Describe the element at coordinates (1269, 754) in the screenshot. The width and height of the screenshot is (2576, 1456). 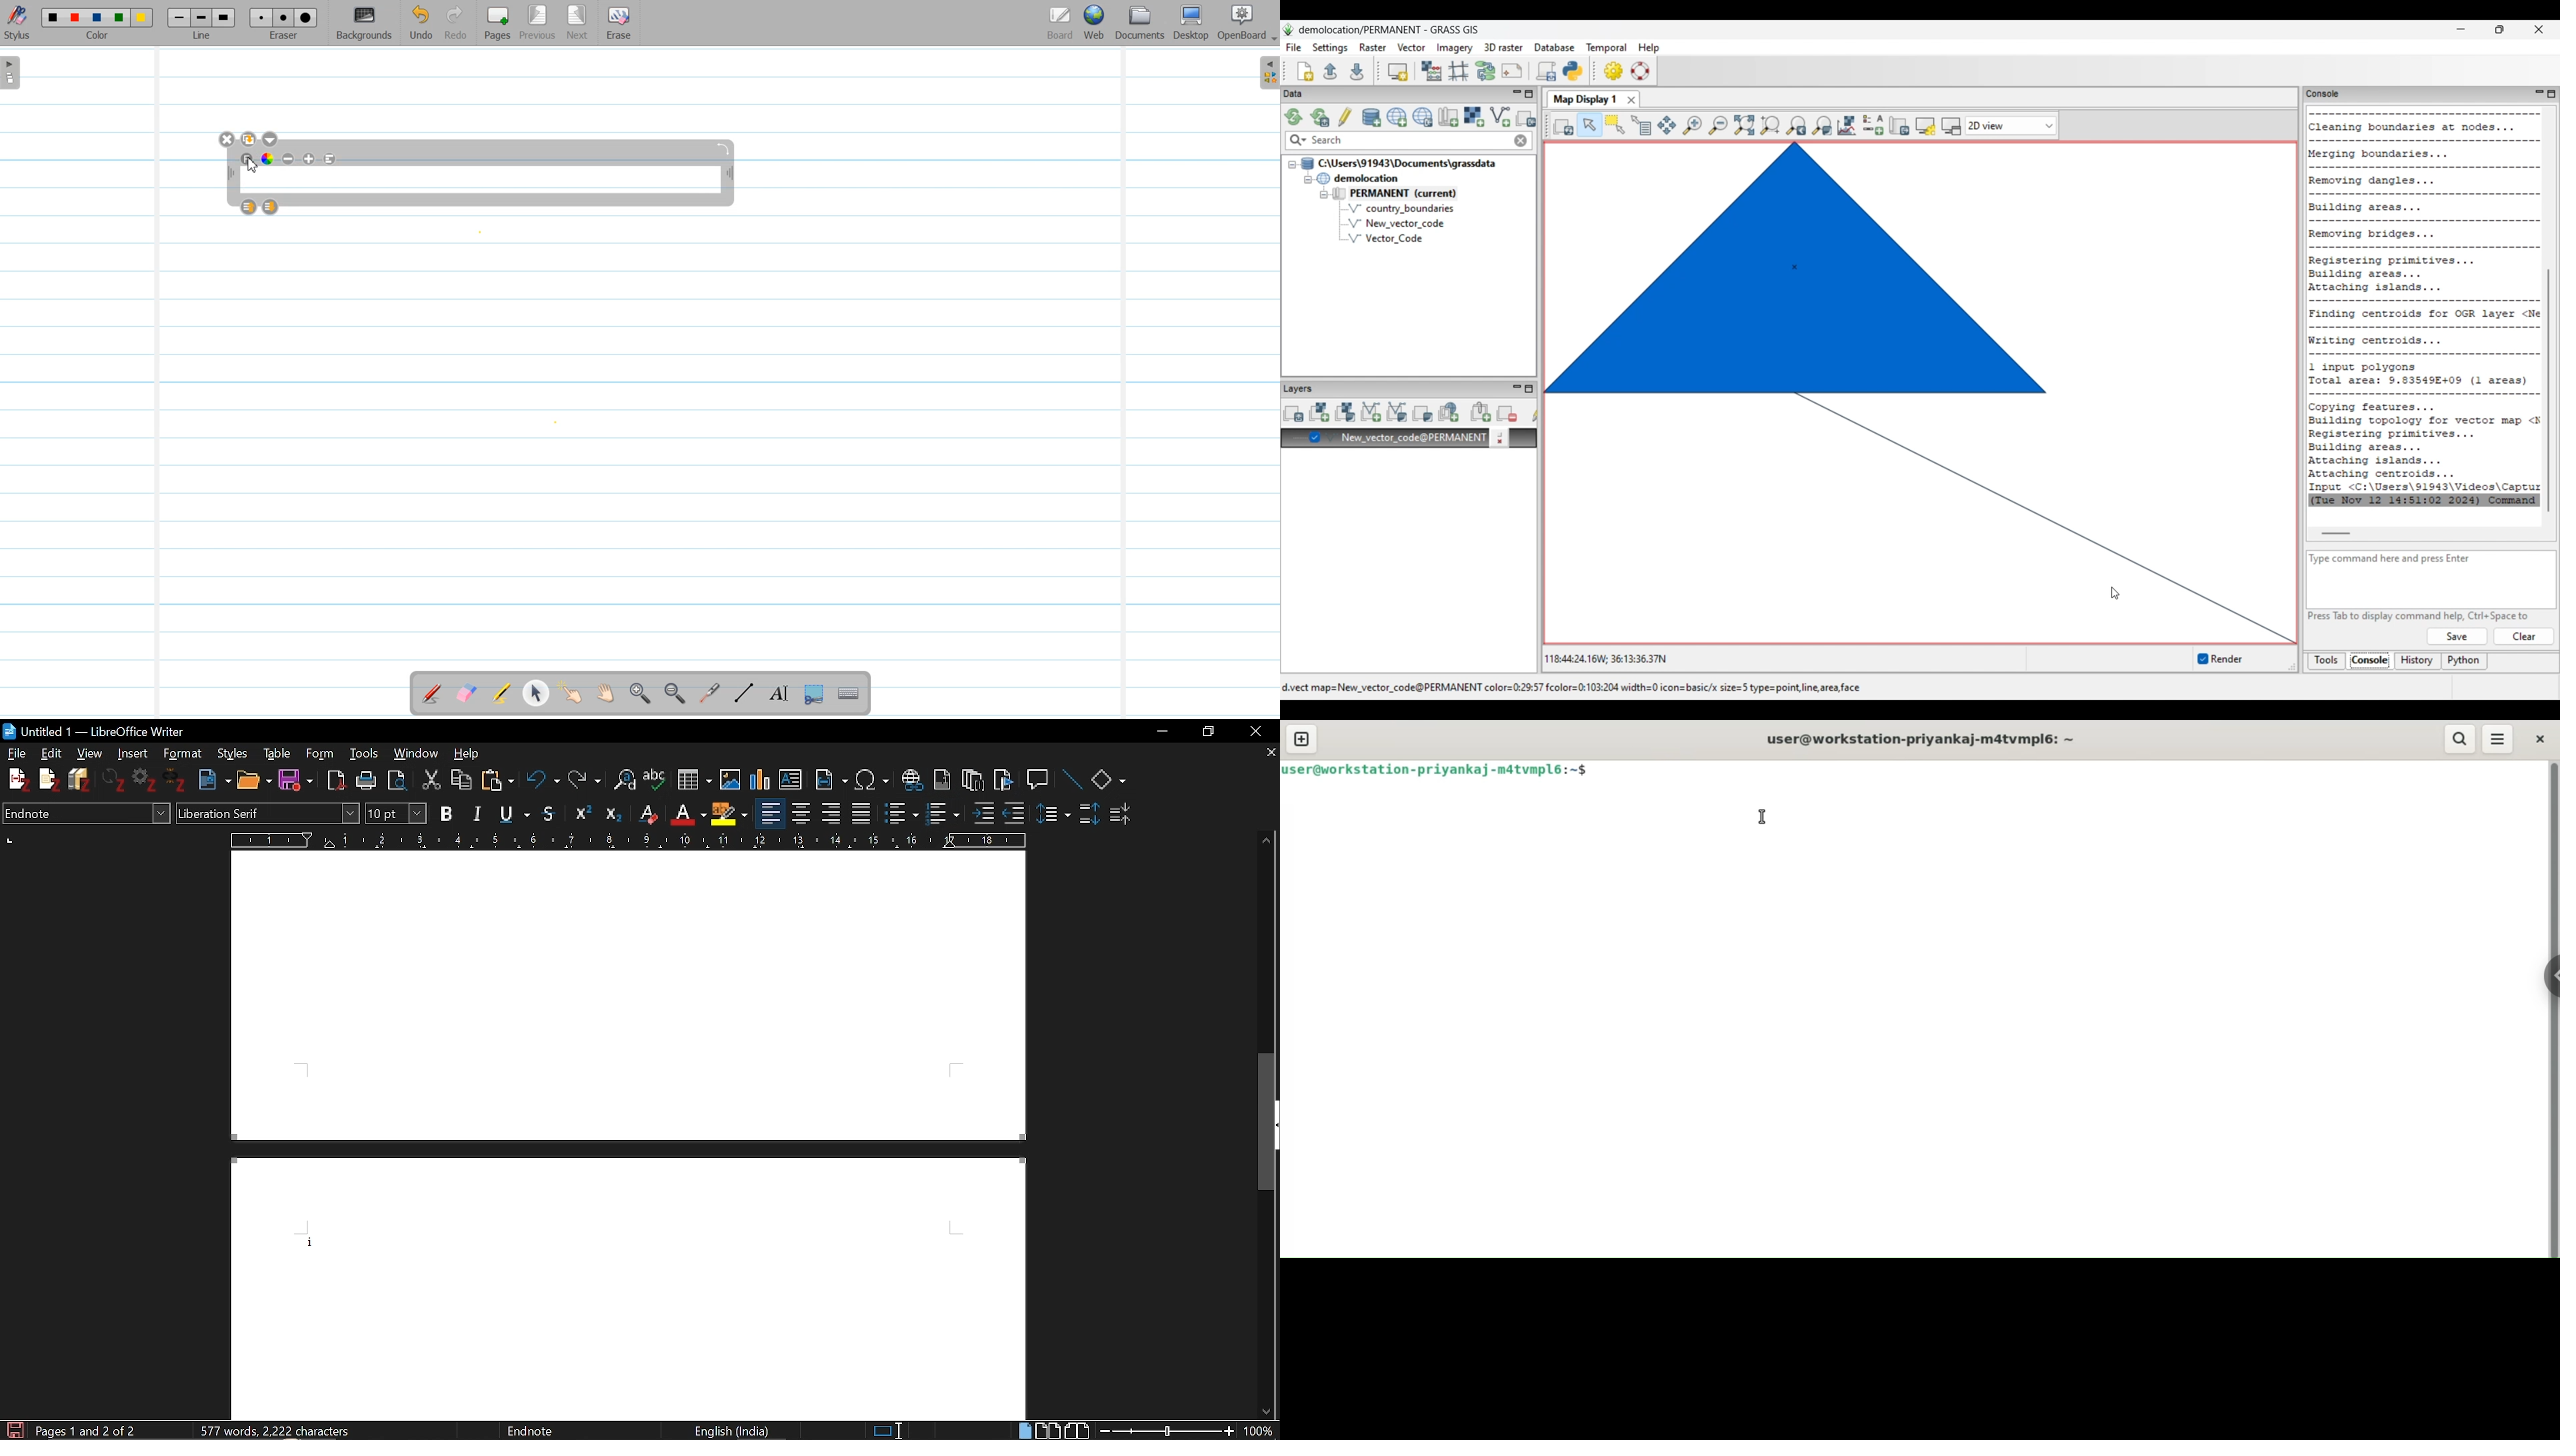
I see `Close current tab` at that location.